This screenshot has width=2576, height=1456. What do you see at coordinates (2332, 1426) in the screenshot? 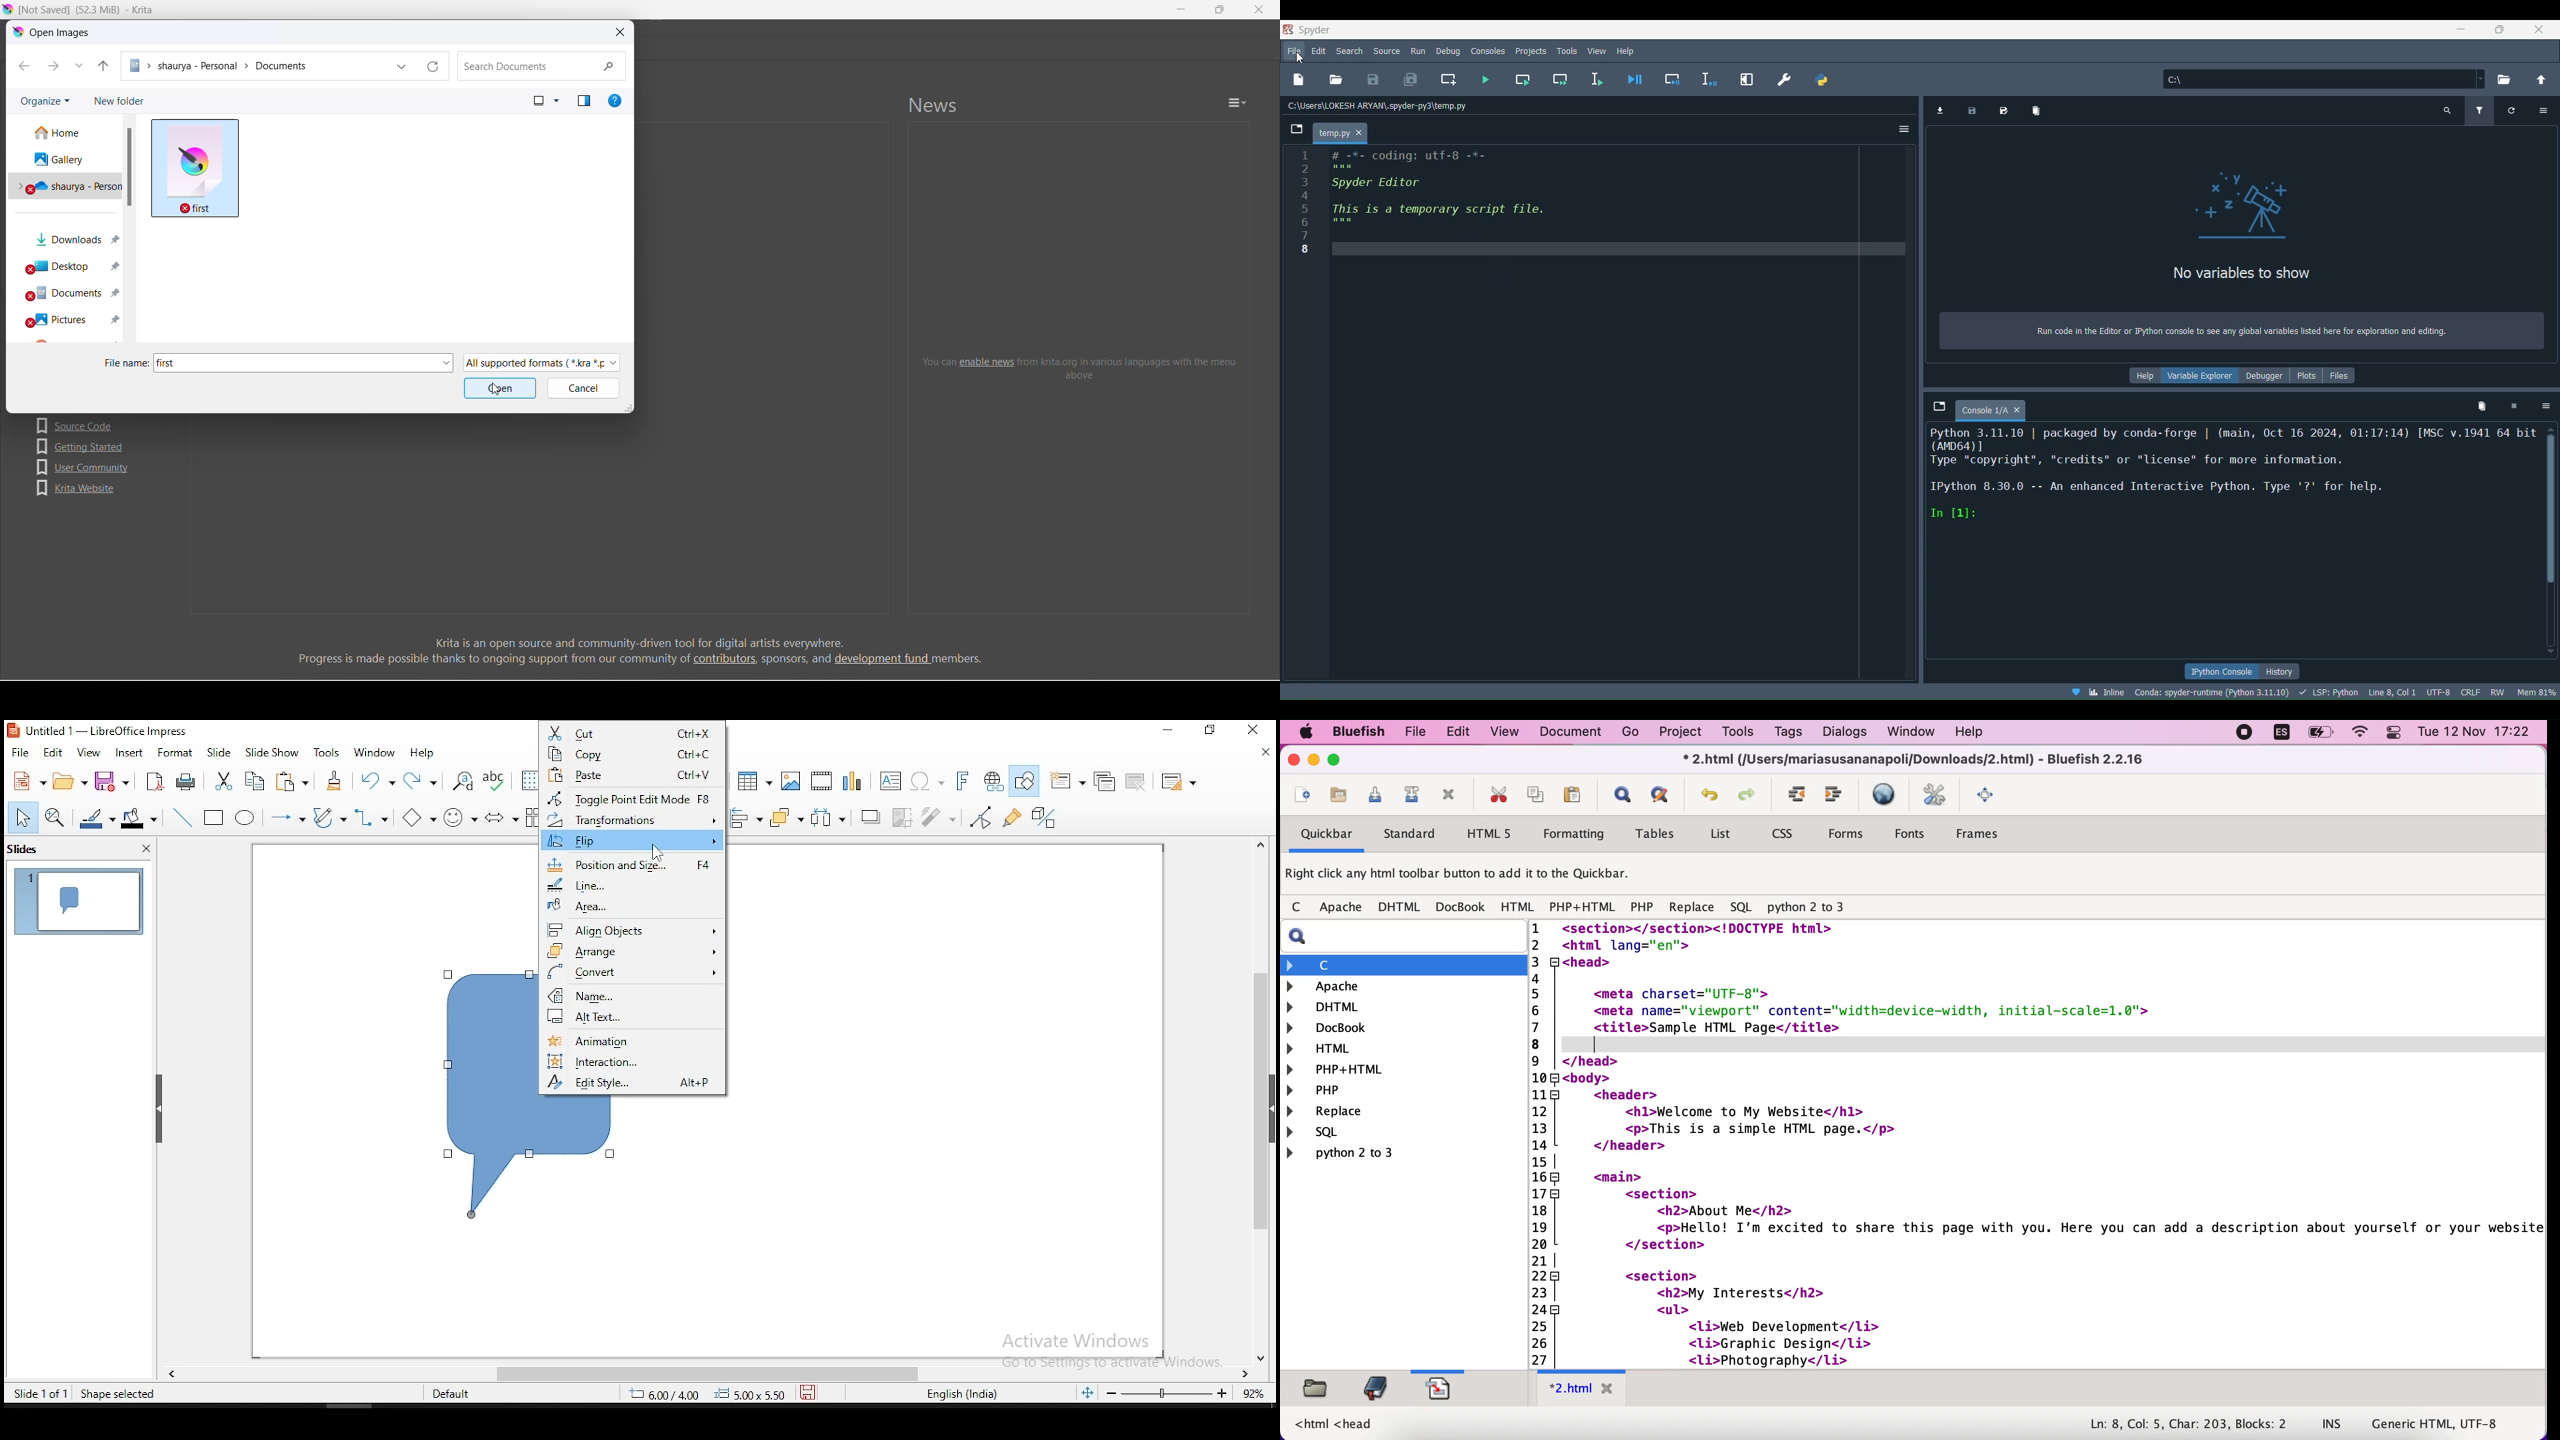
I see `ins` at bounding box center [2332, 1426].